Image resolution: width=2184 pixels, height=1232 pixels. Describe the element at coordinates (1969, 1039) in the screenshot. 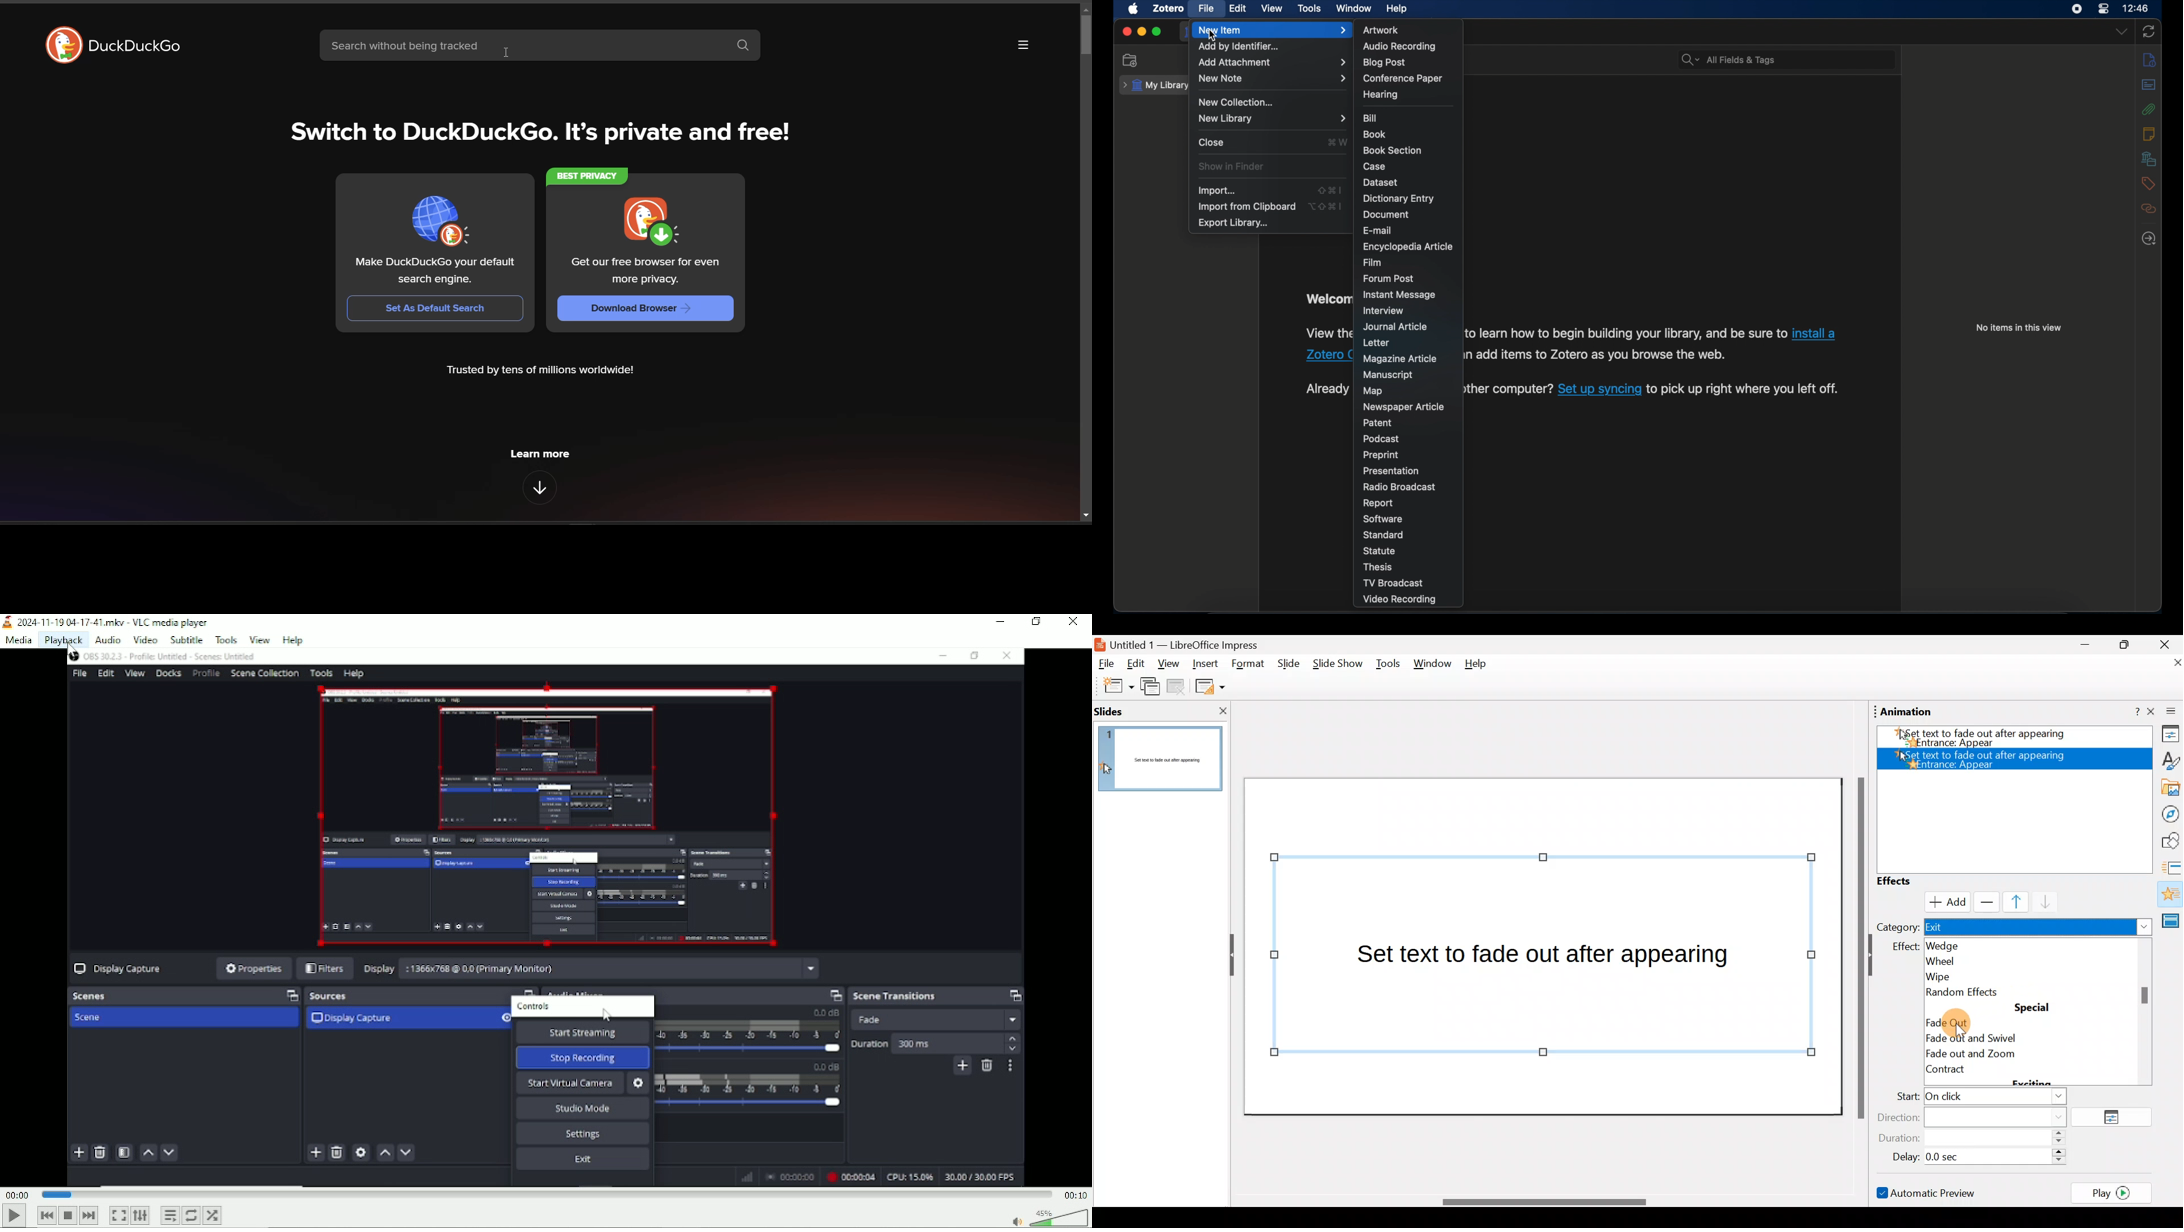

I see `Circle` at that location.